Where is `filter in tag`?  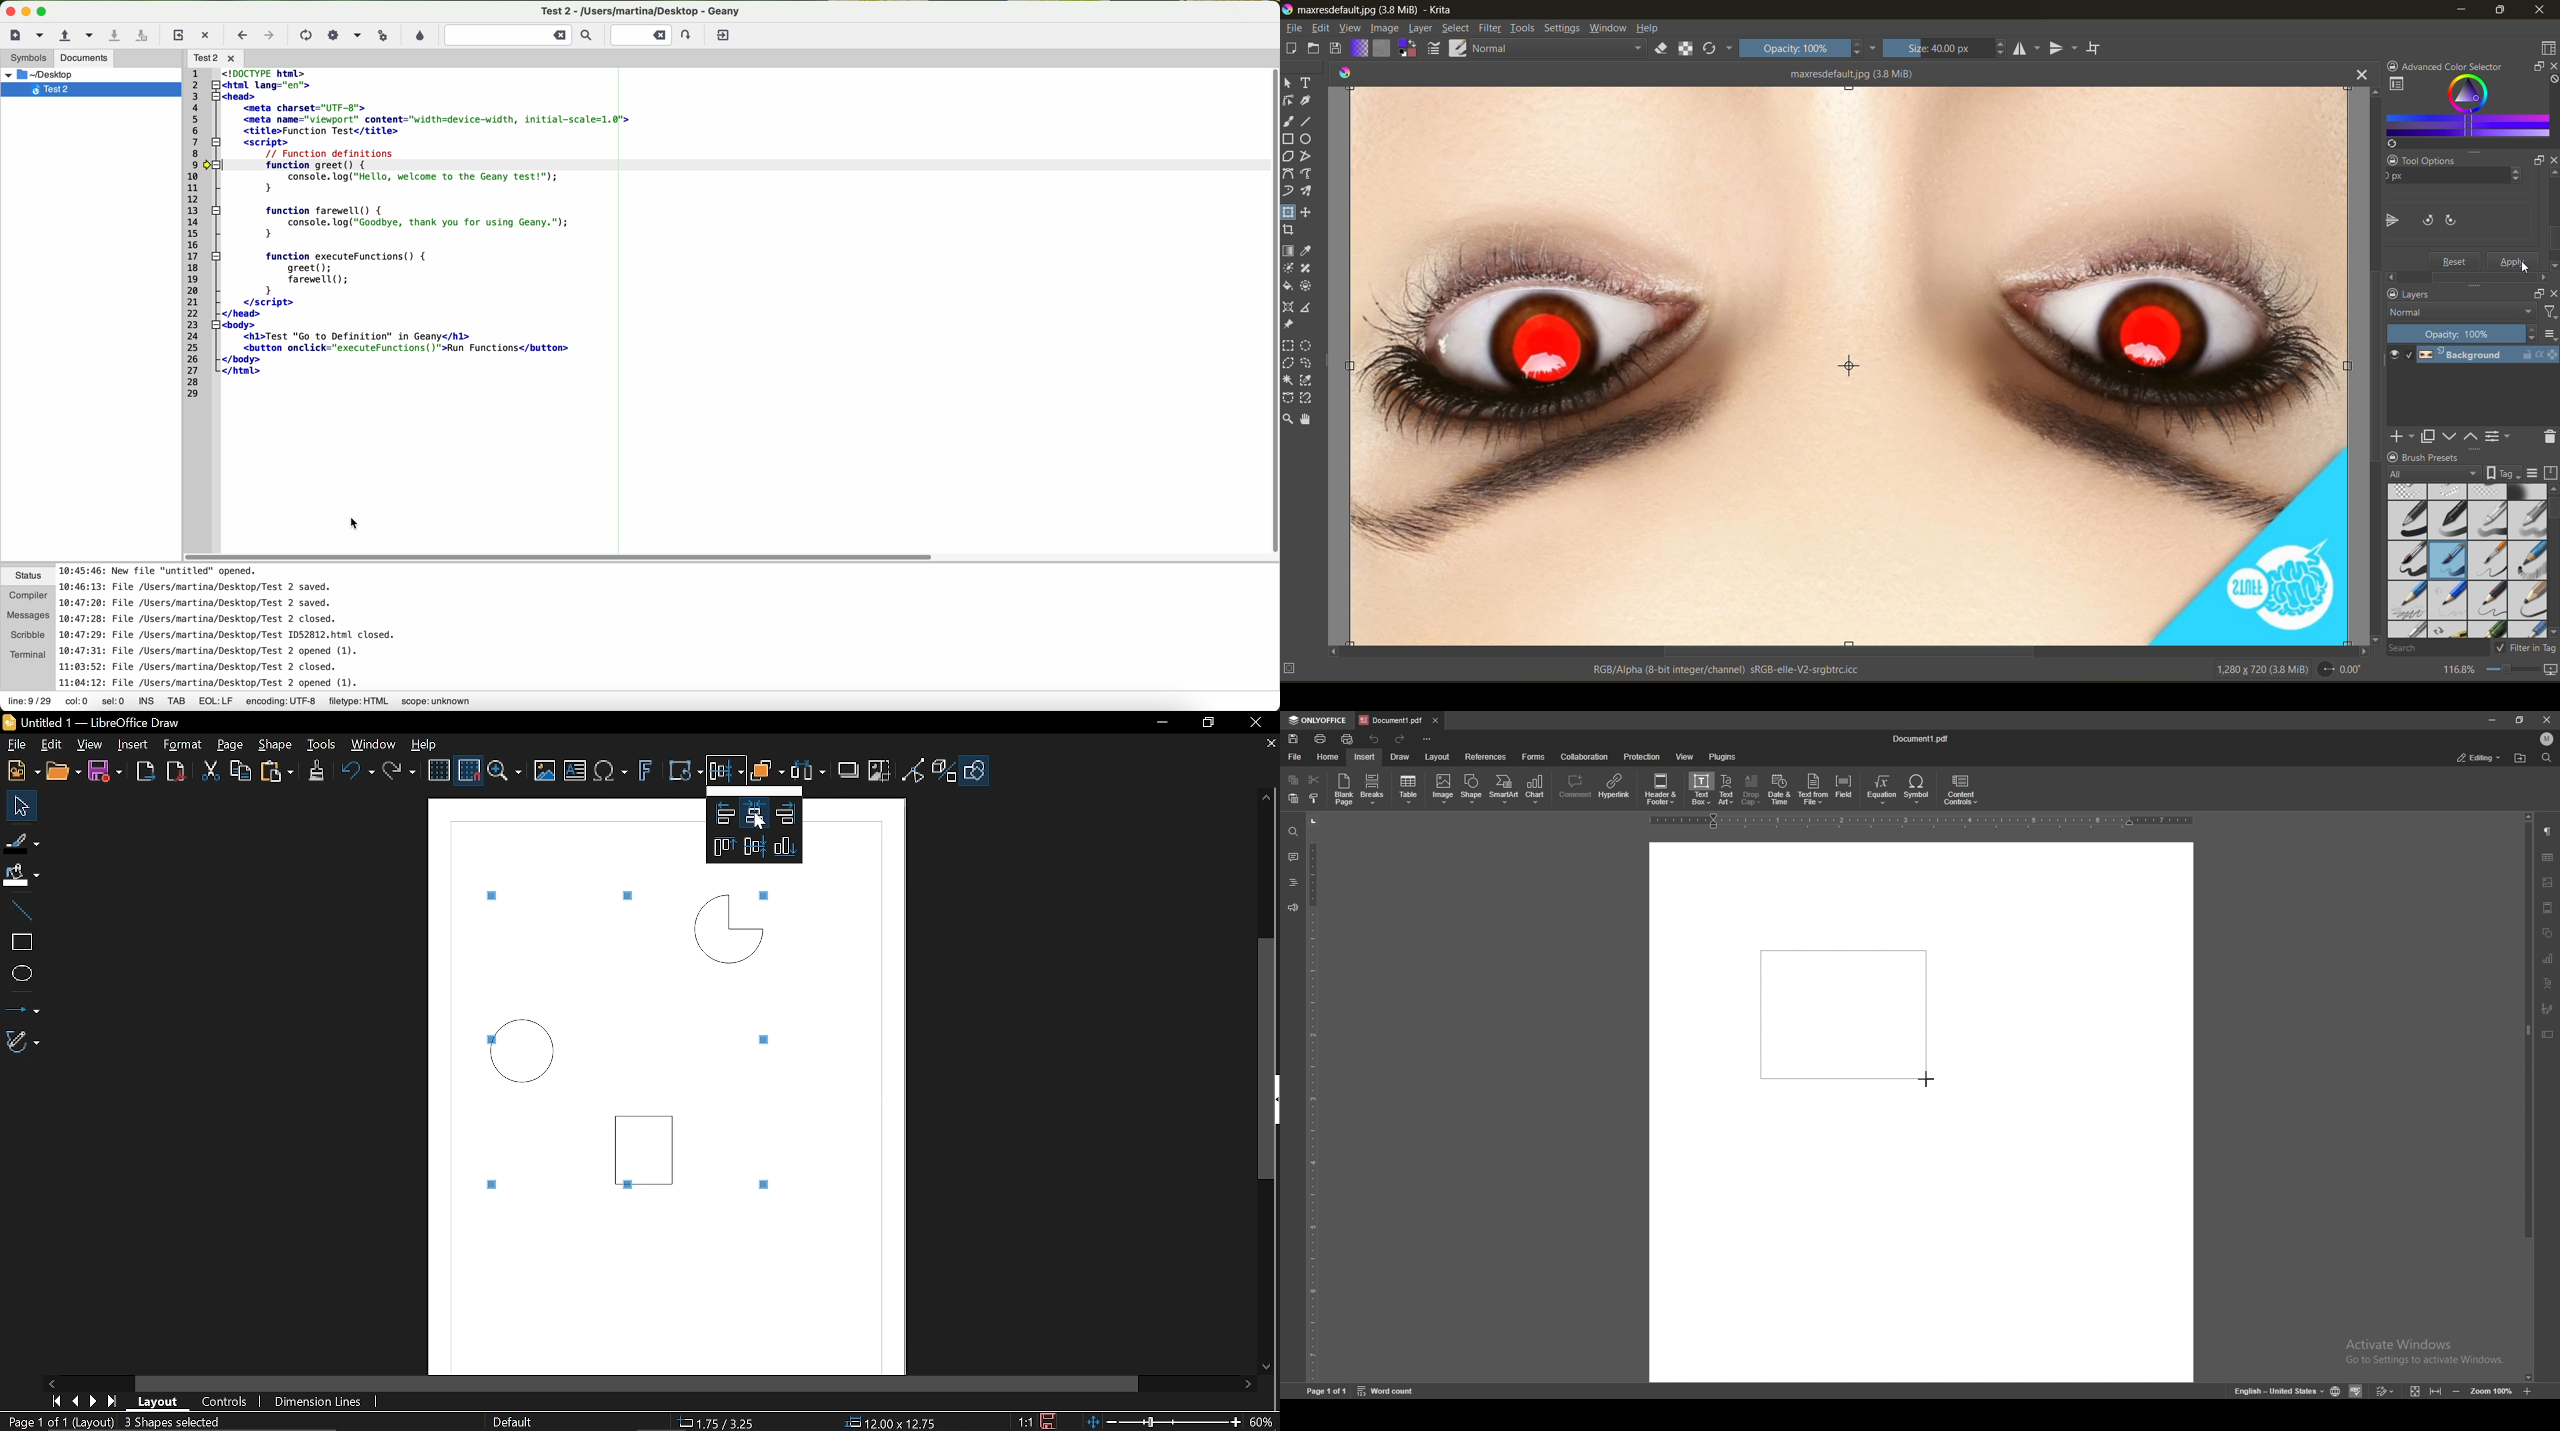
filter in tag is located at coordinates (2527, 648).